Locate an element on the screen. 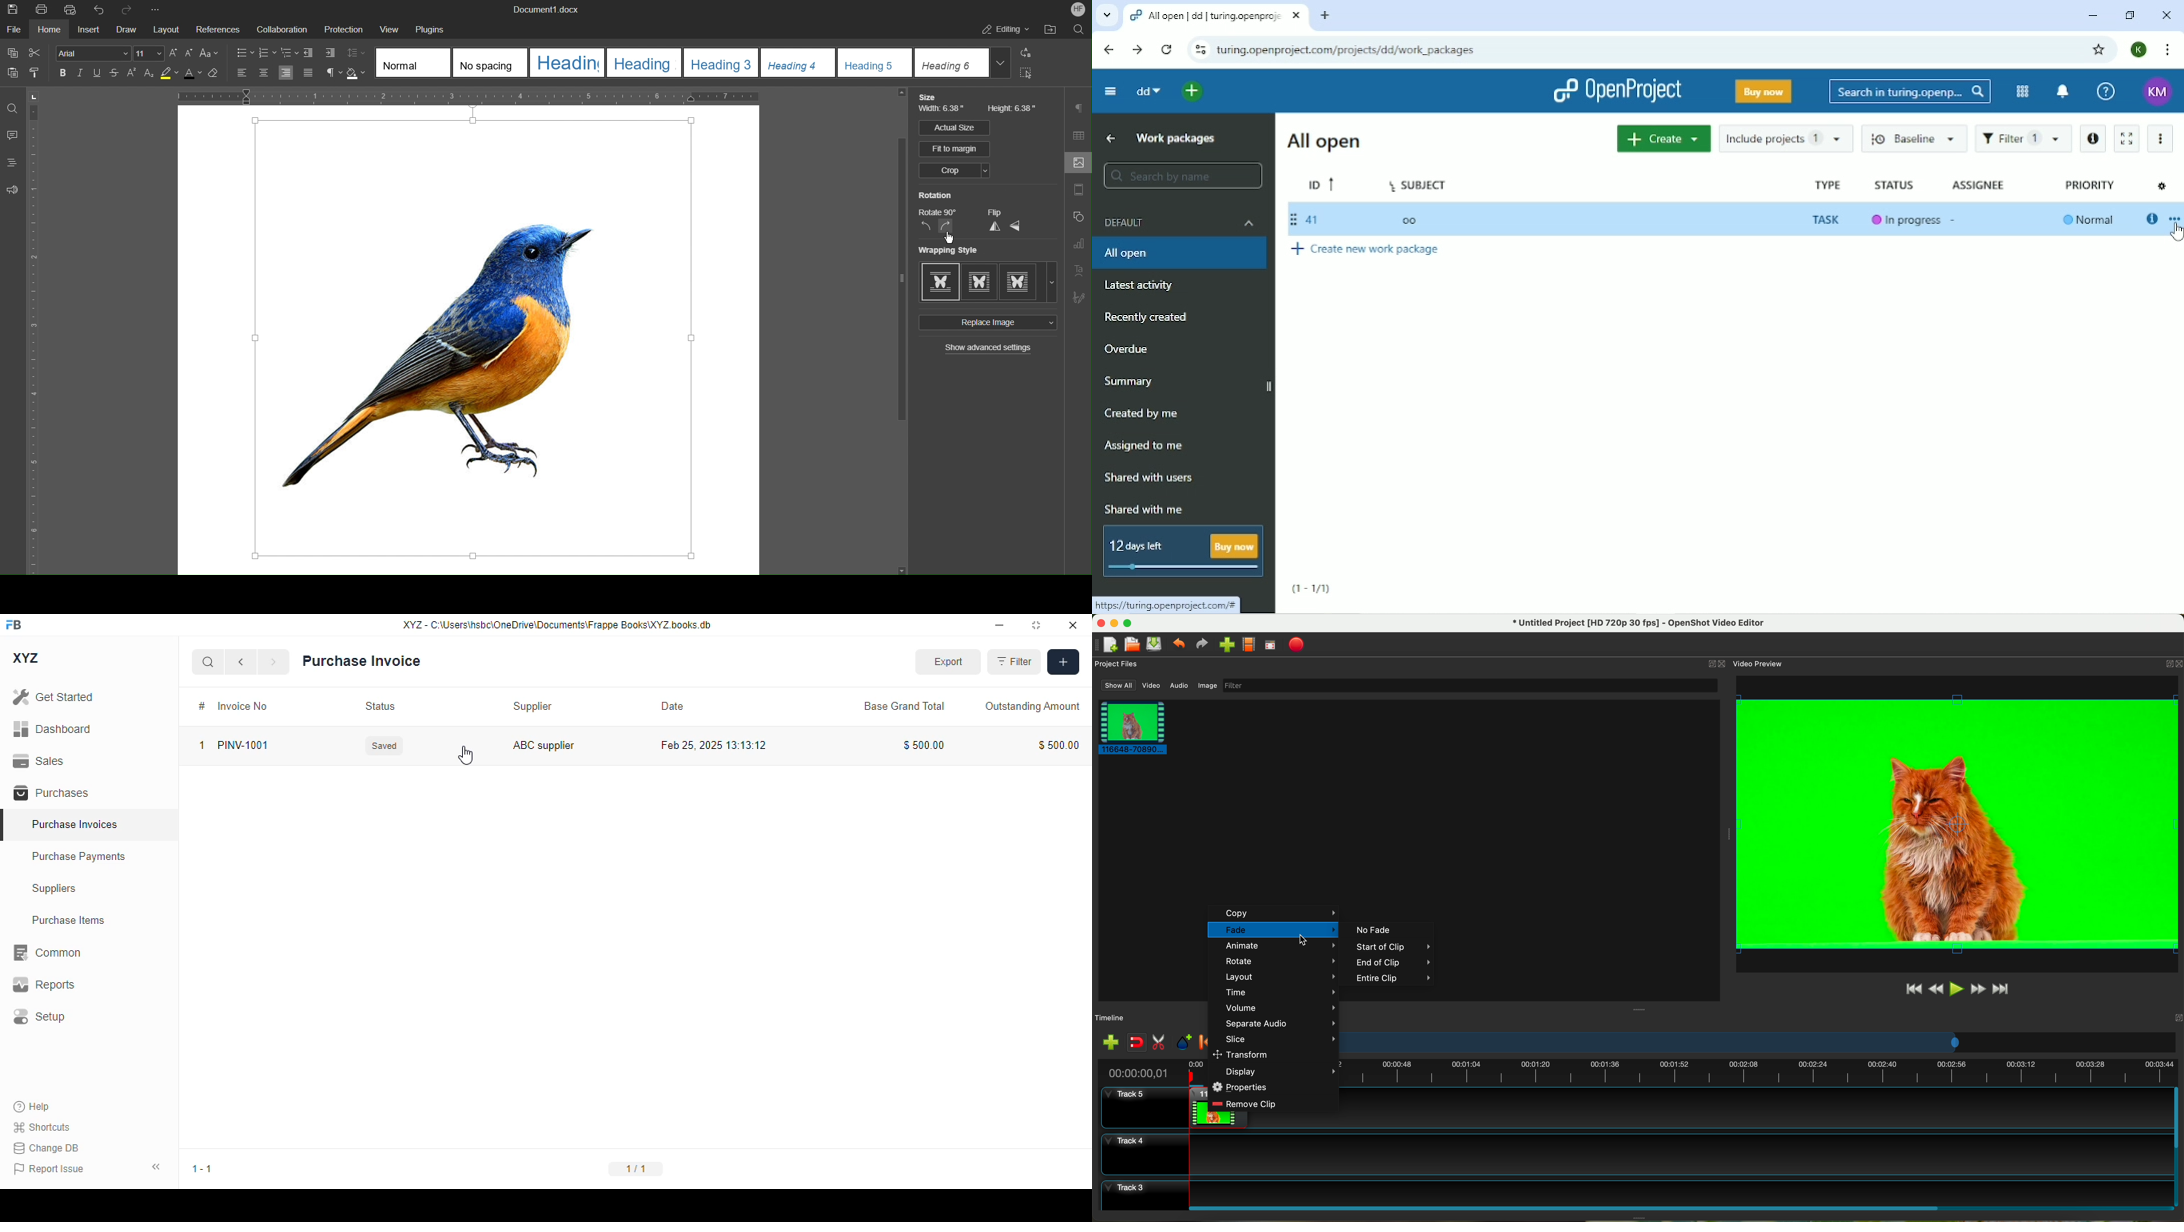 This screenshot has height=1232, width=2184. Forward is located at coordinates (1137, 50).